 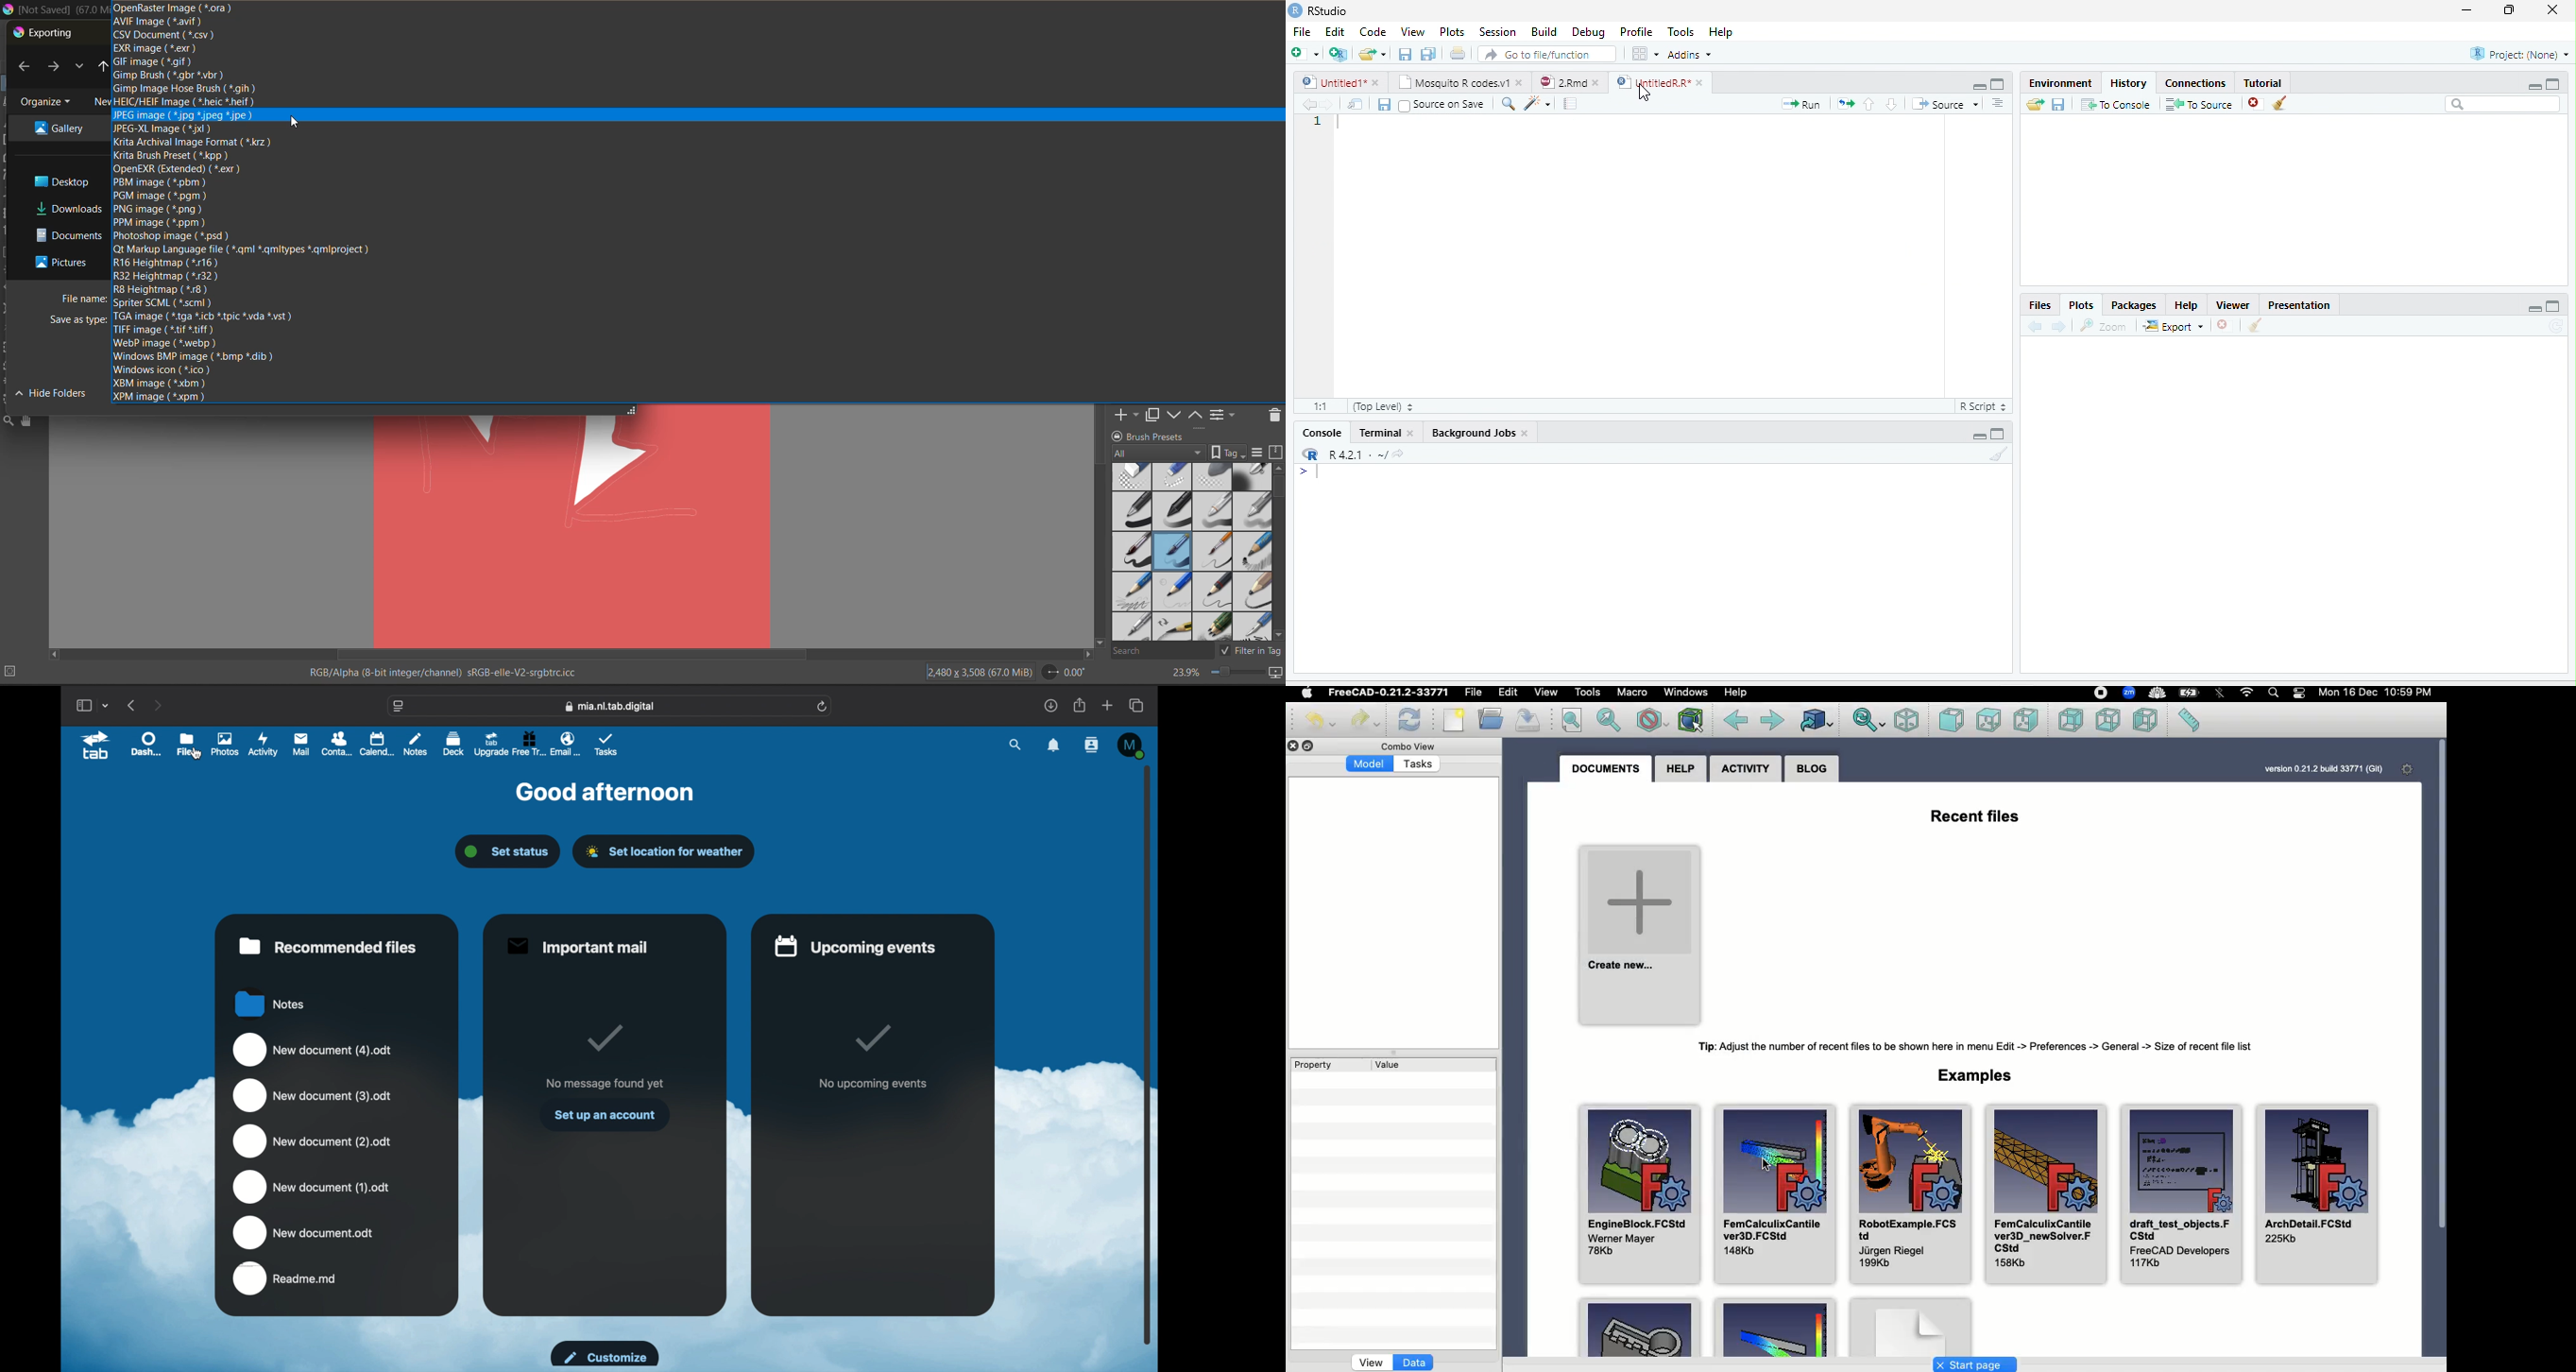 I want to click on mask down, so click(x=1177, y=415).